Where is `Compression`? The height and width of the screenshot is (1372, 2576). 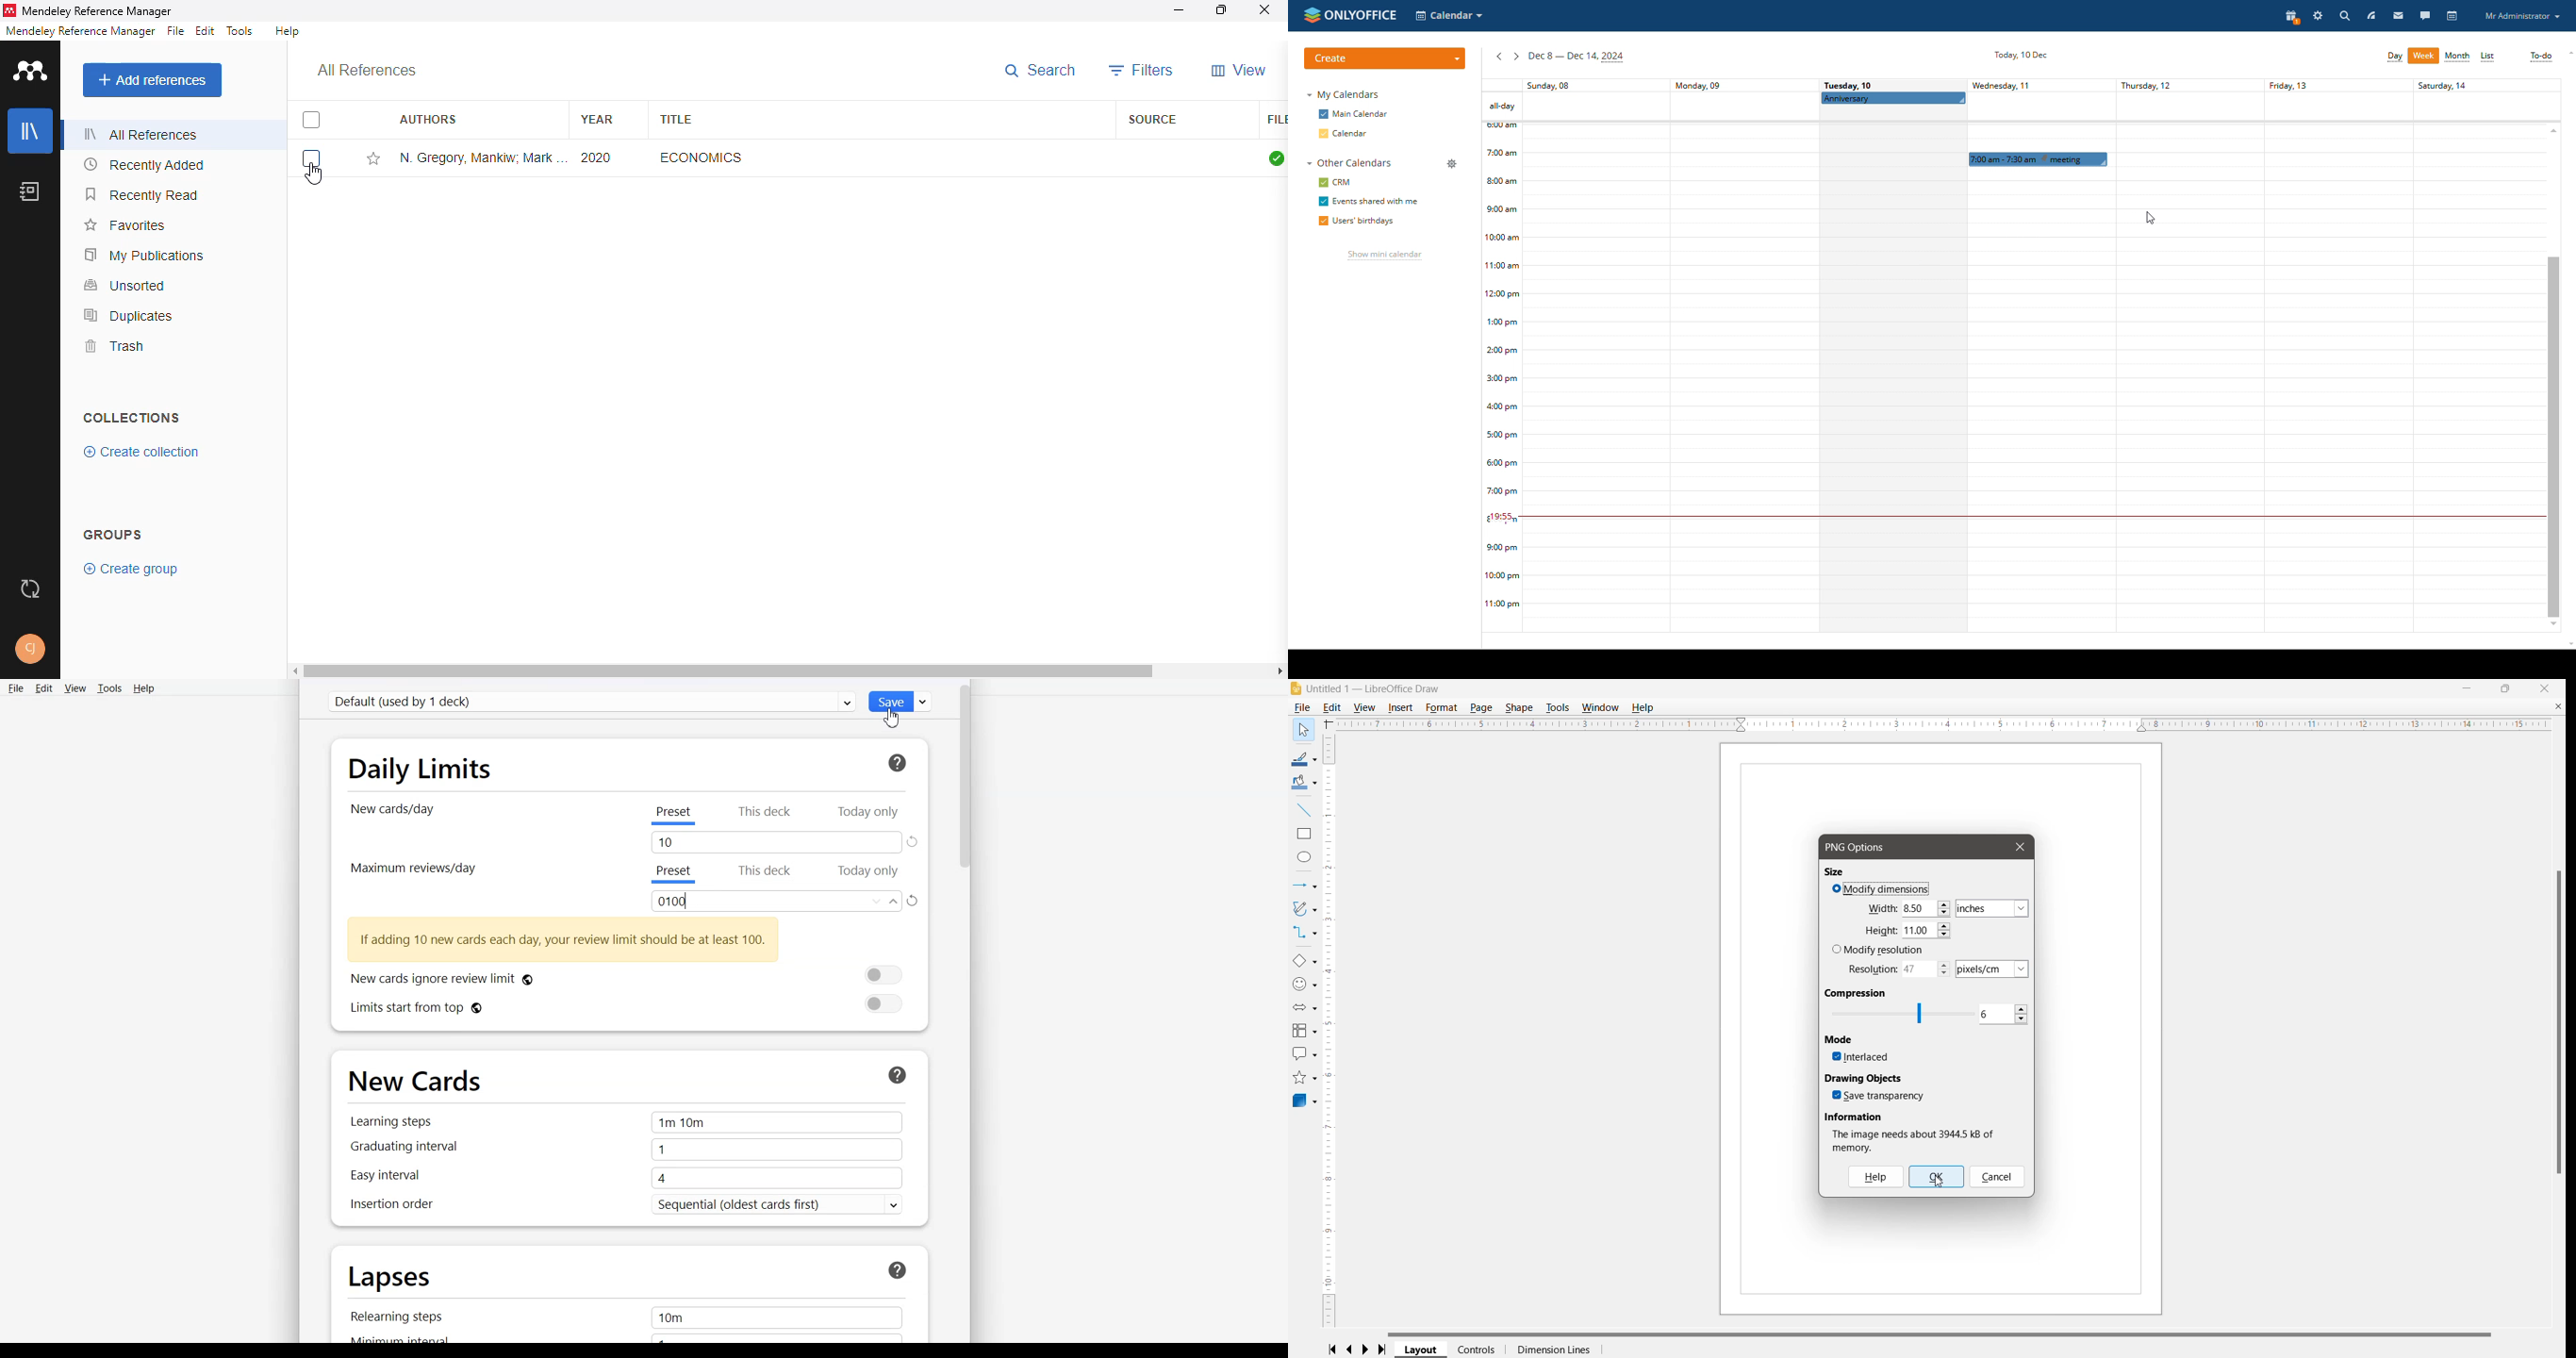 Compression is located at coordinates (1857, 993).